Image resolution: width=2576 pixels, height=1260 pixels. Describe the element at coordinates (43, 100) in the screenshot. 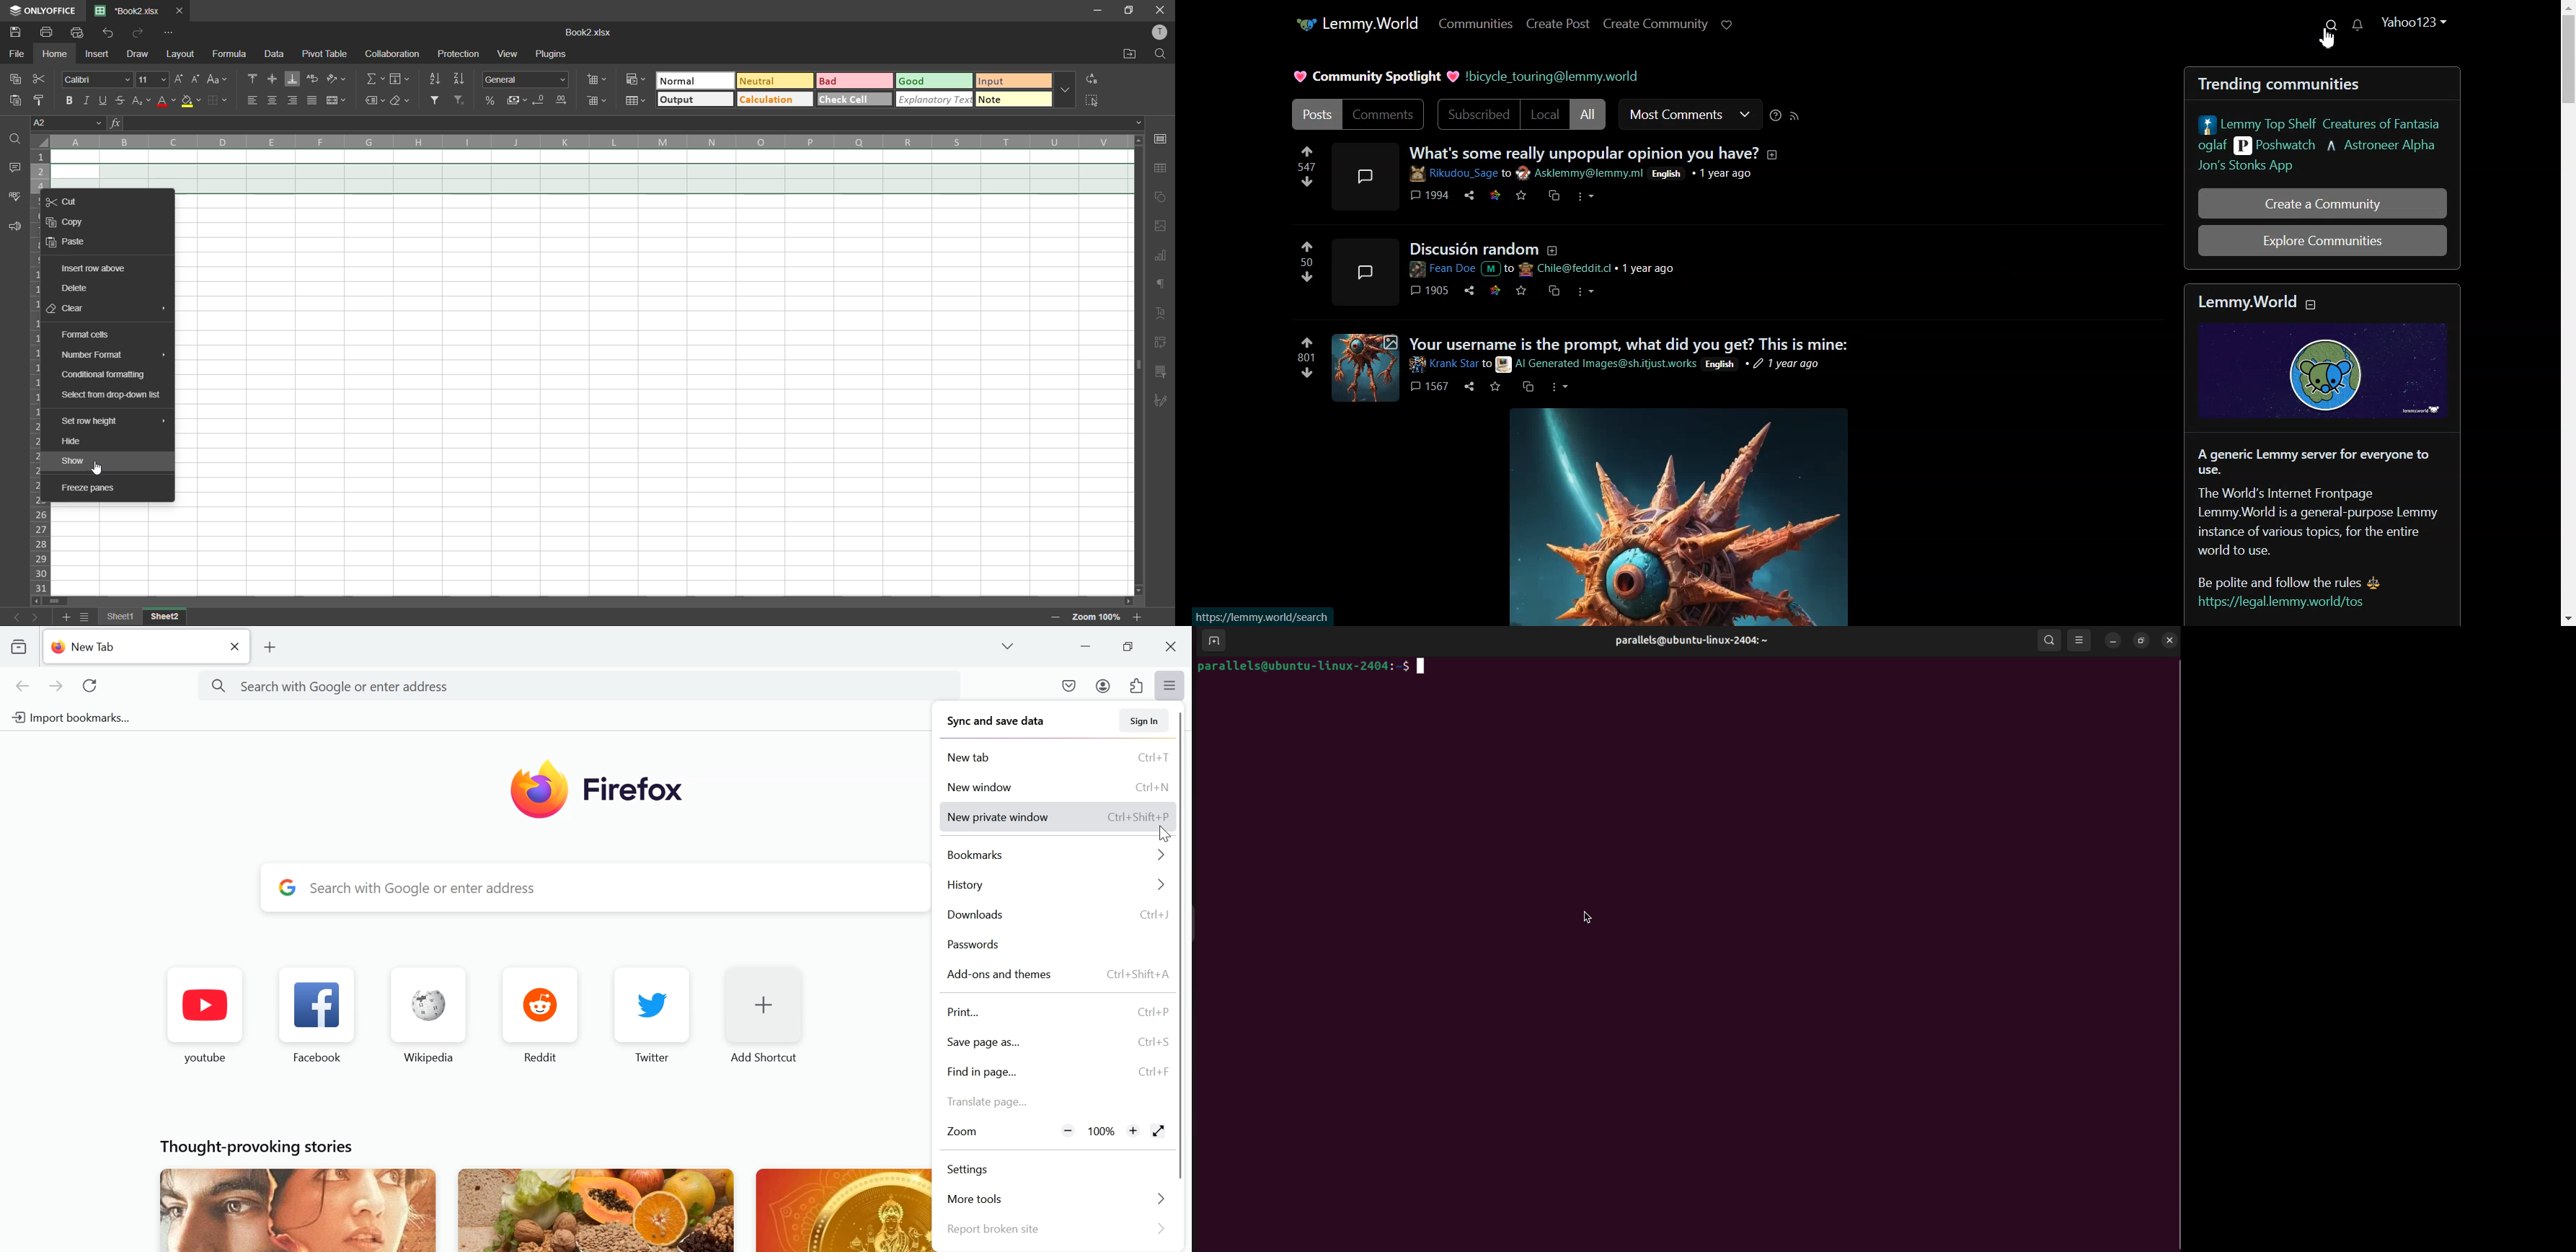

I see `copy style` at that location.